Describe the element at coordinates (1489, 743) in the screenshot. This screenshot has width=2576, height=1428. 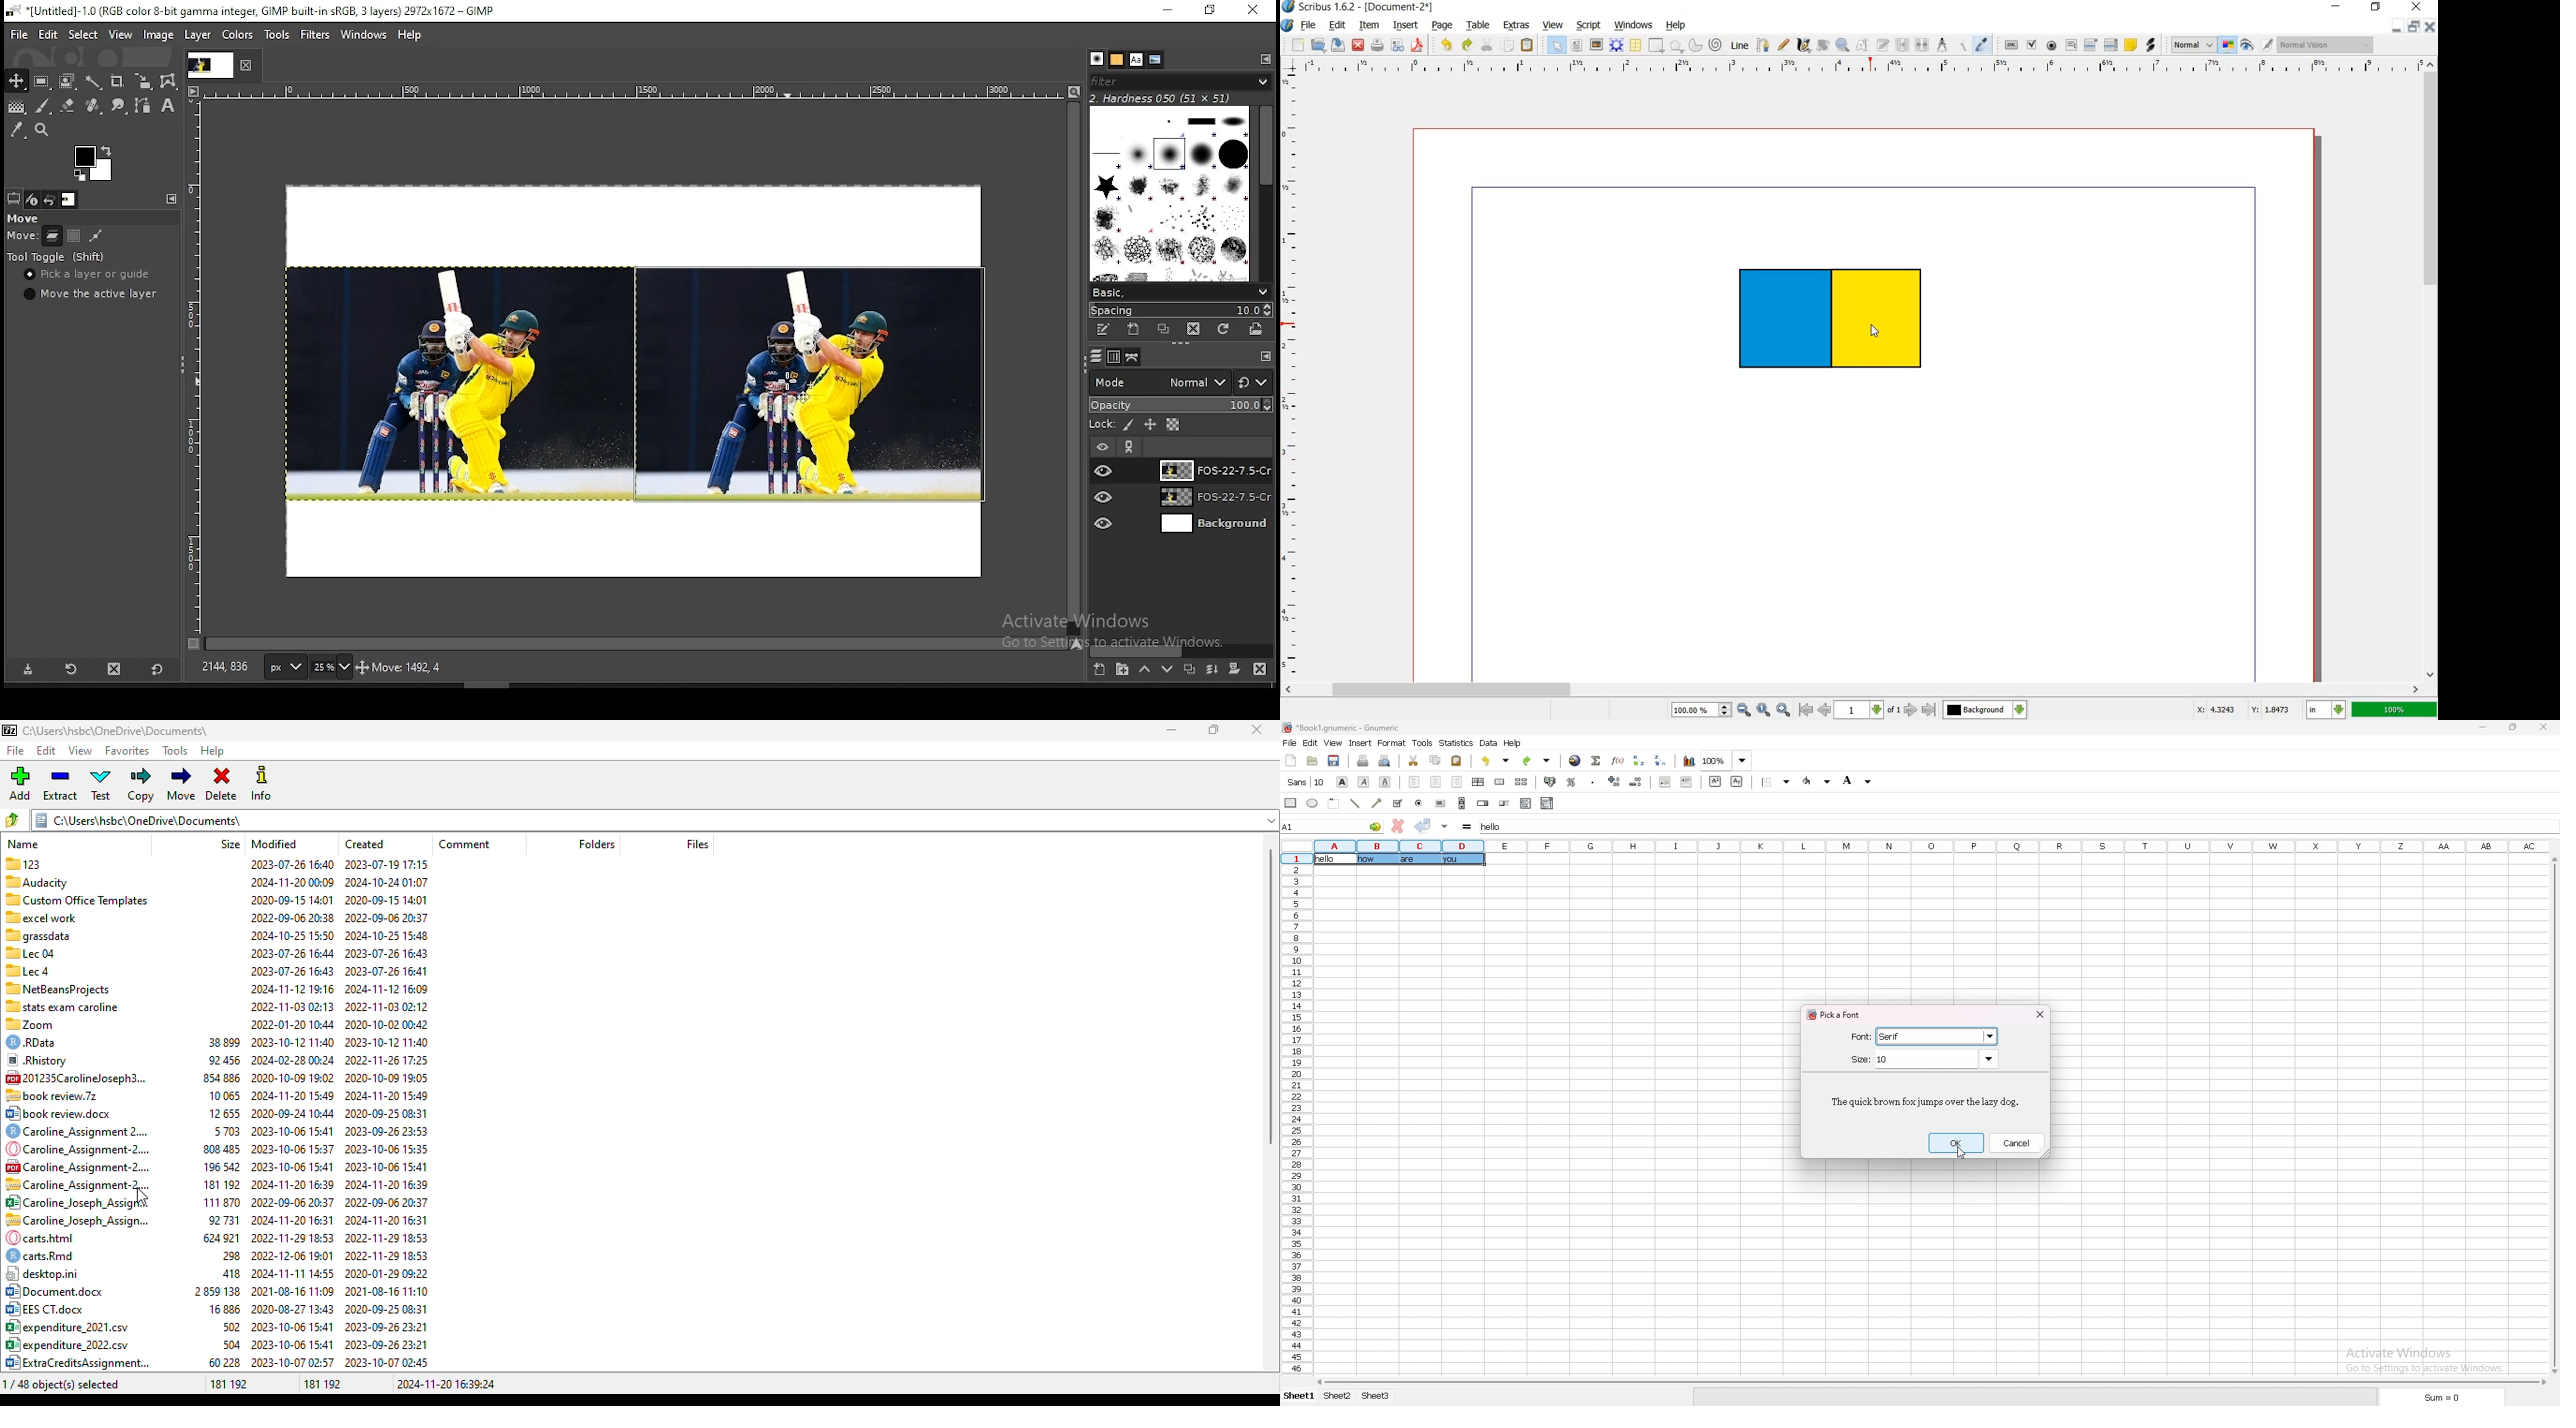
I see `data` at that location.